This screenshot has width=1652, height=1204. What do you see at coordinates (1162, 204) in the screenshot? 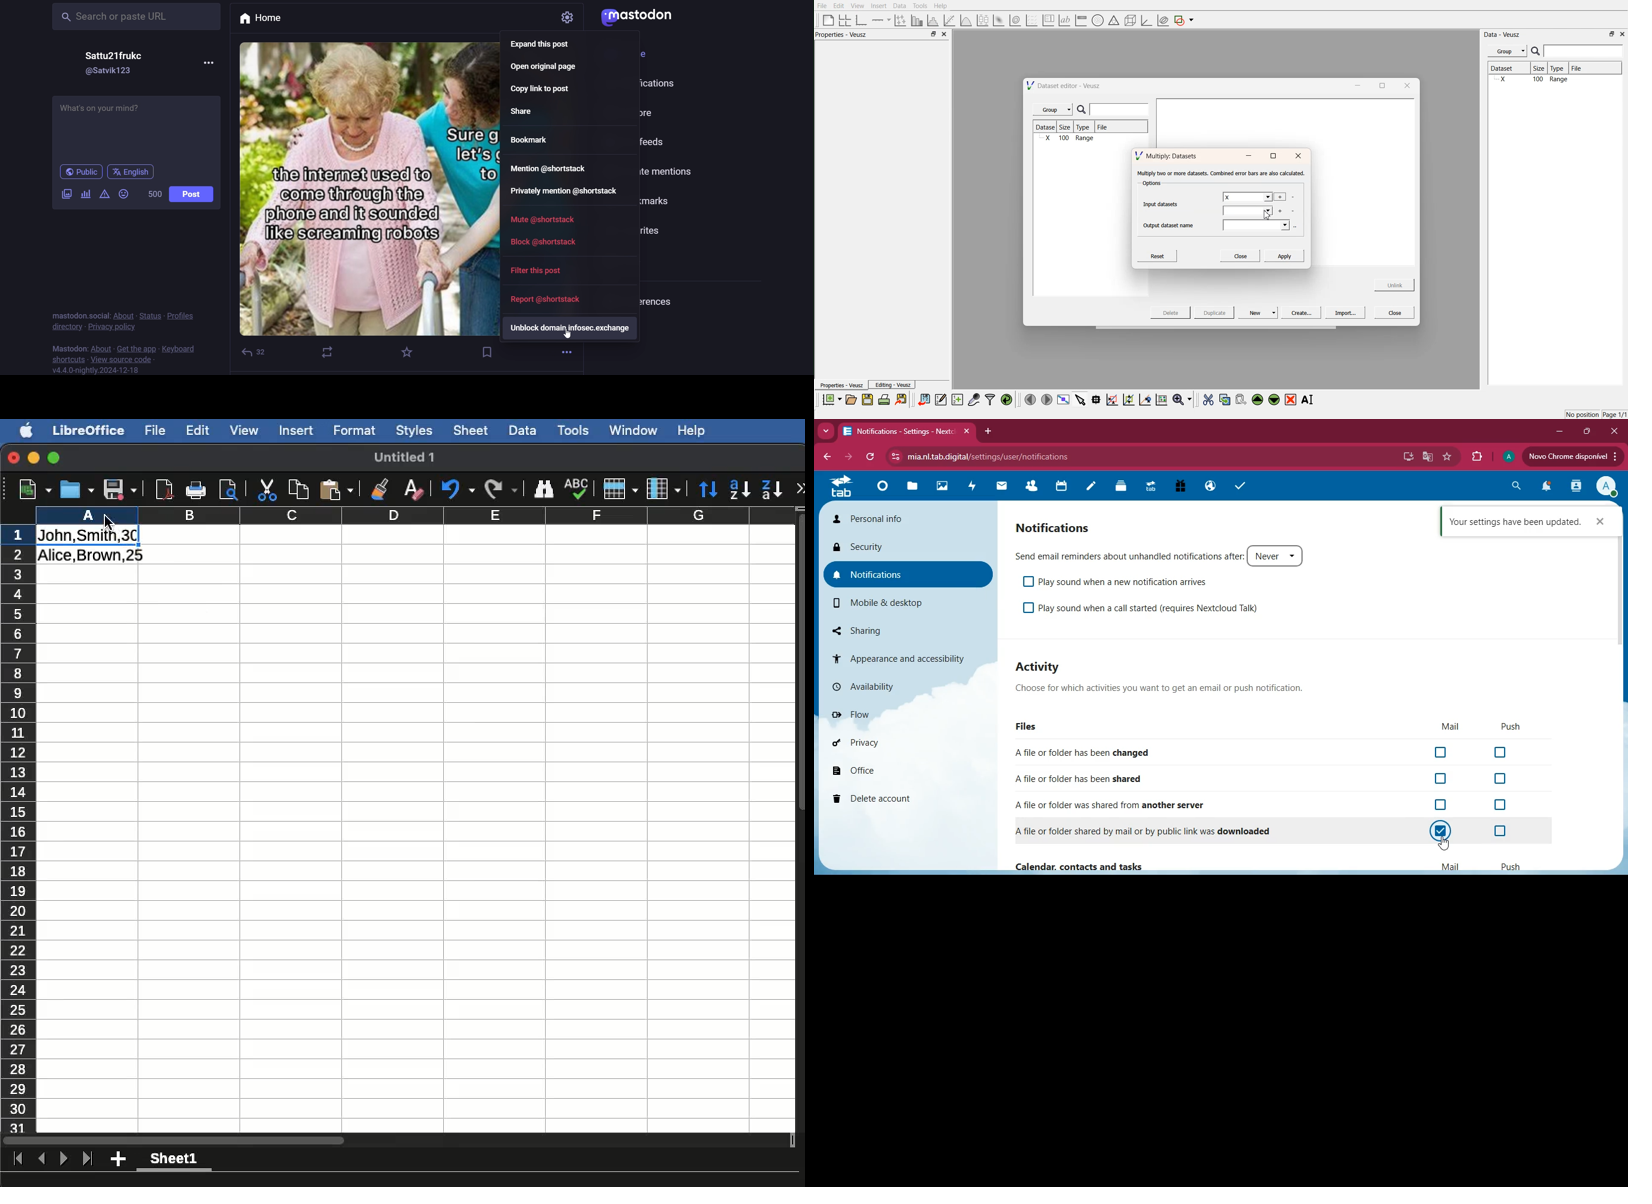
I see `Input datasets` at bounding box center [1162, 204].